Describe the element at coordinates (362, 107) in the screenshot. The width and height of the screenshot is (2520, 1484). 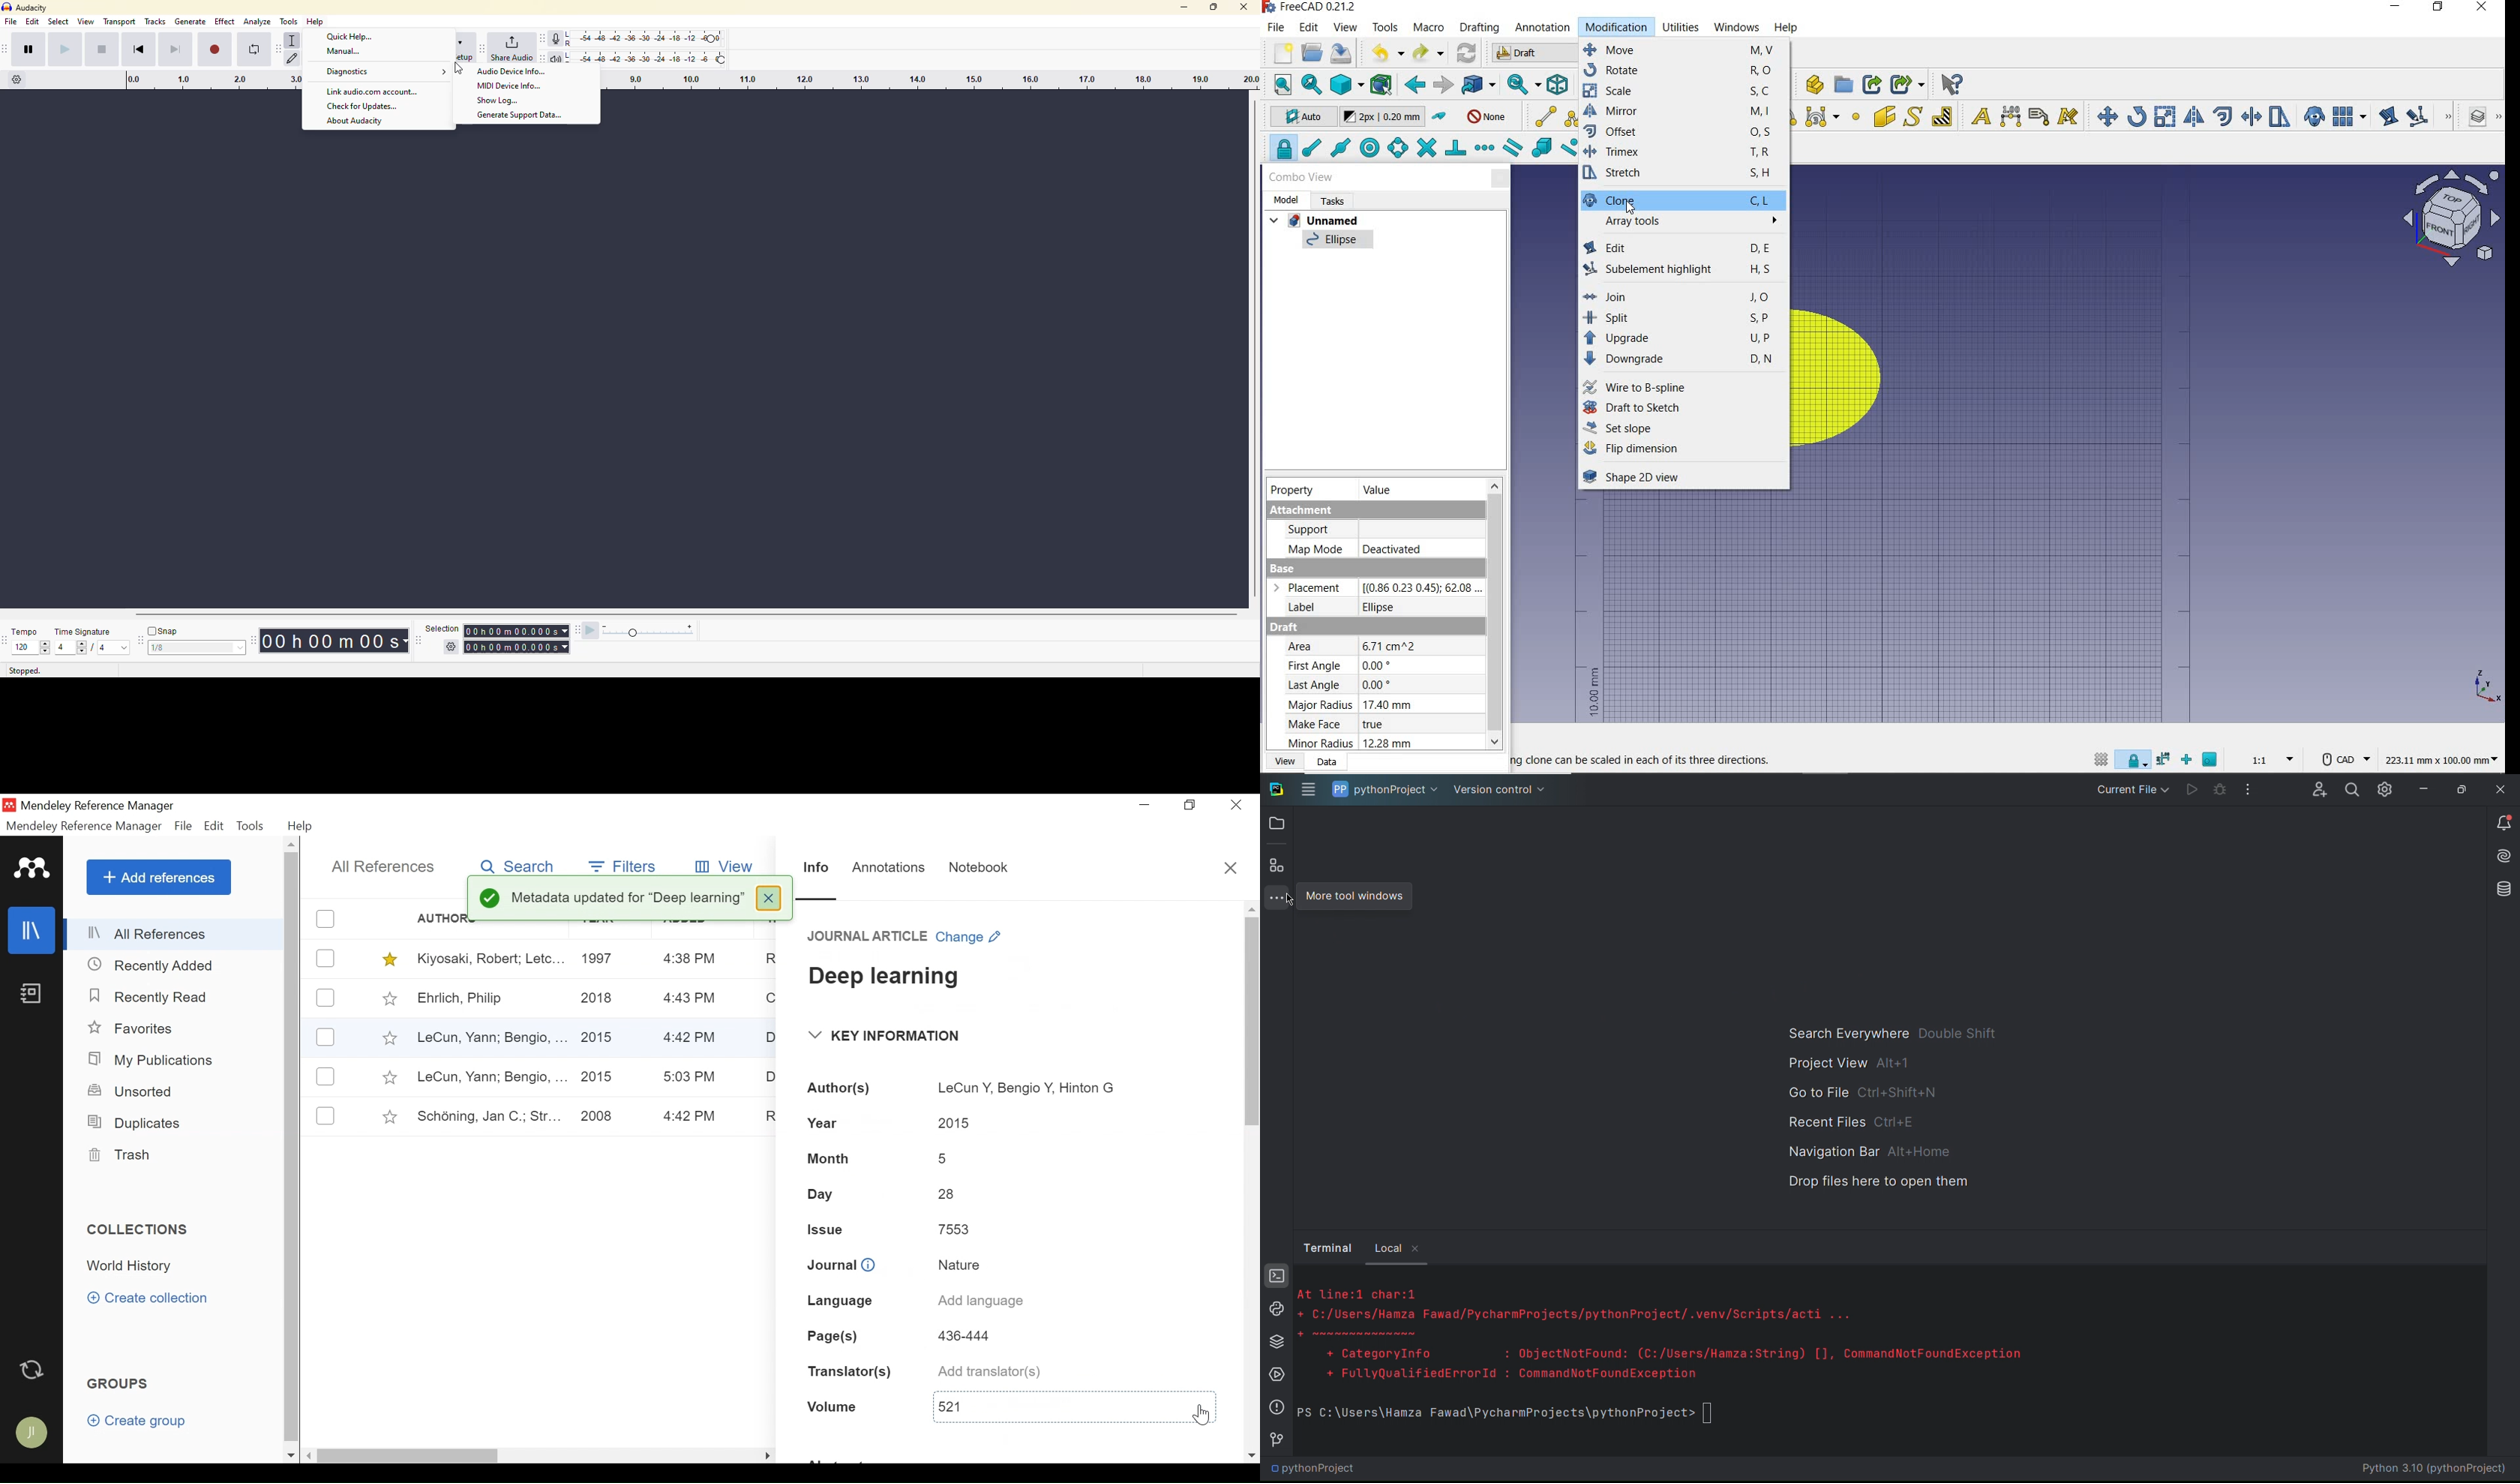
I see `Check for Updates...` at that location.